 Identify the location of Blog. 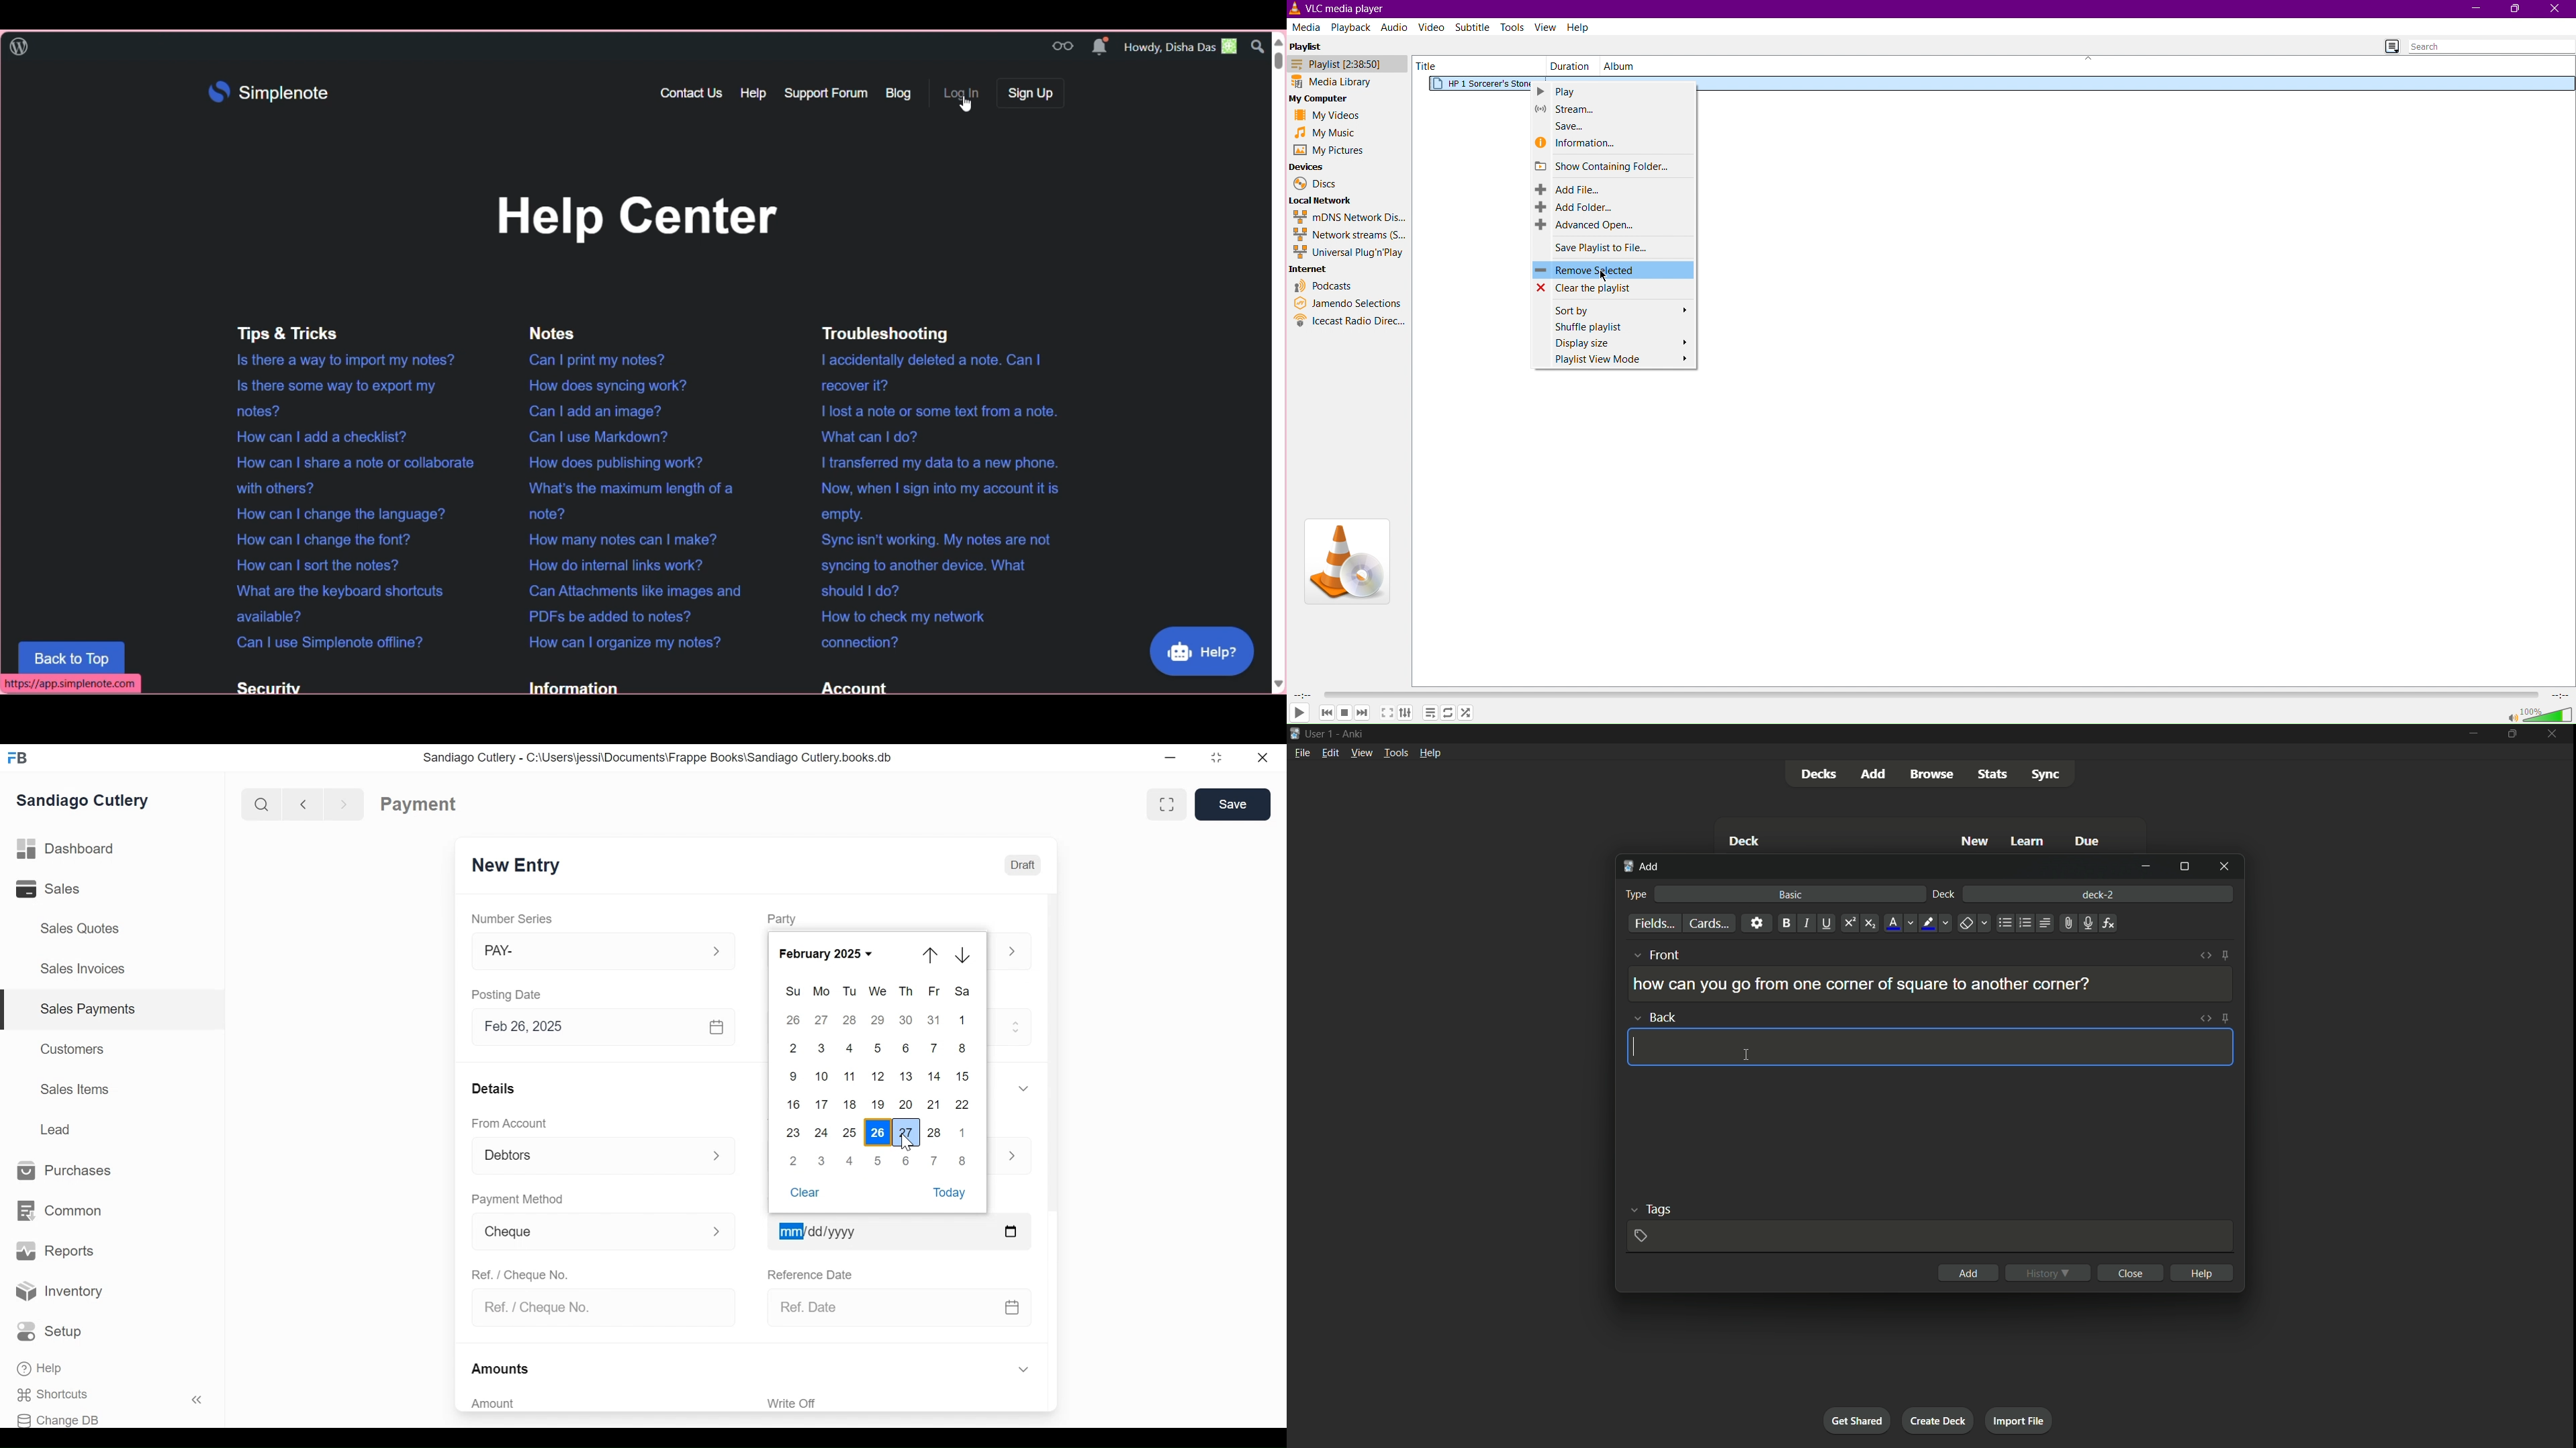
(901, 93).